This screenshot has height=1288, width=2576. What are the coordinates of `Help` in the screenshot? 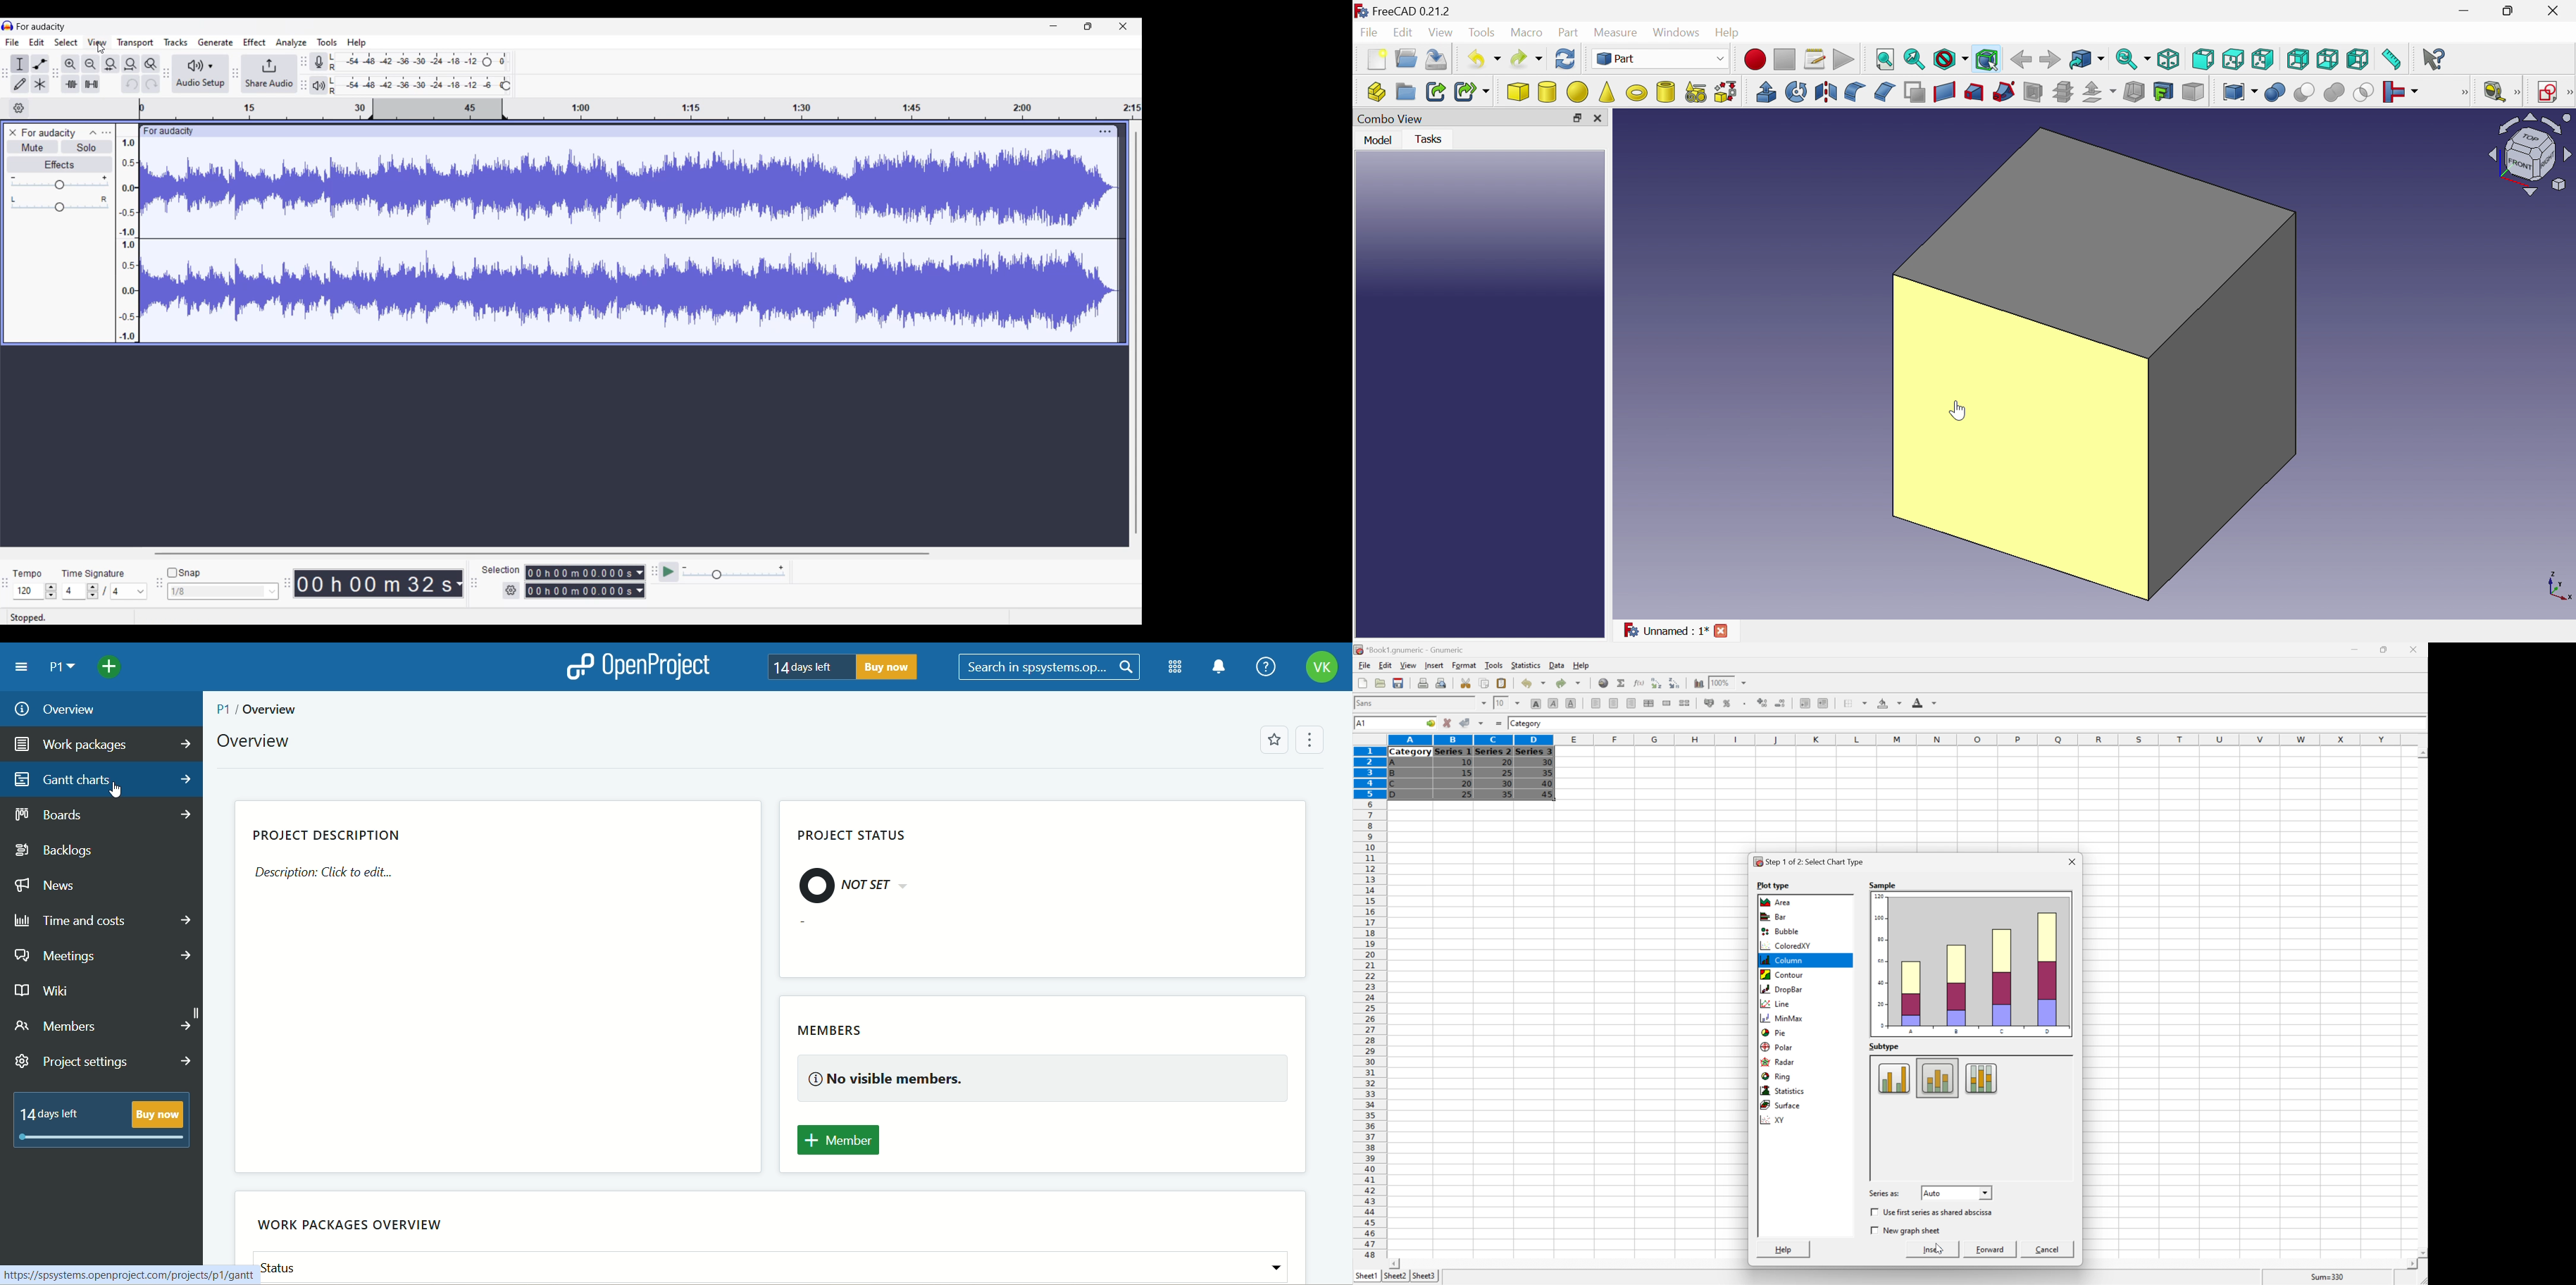 It's located at (1582, 666).